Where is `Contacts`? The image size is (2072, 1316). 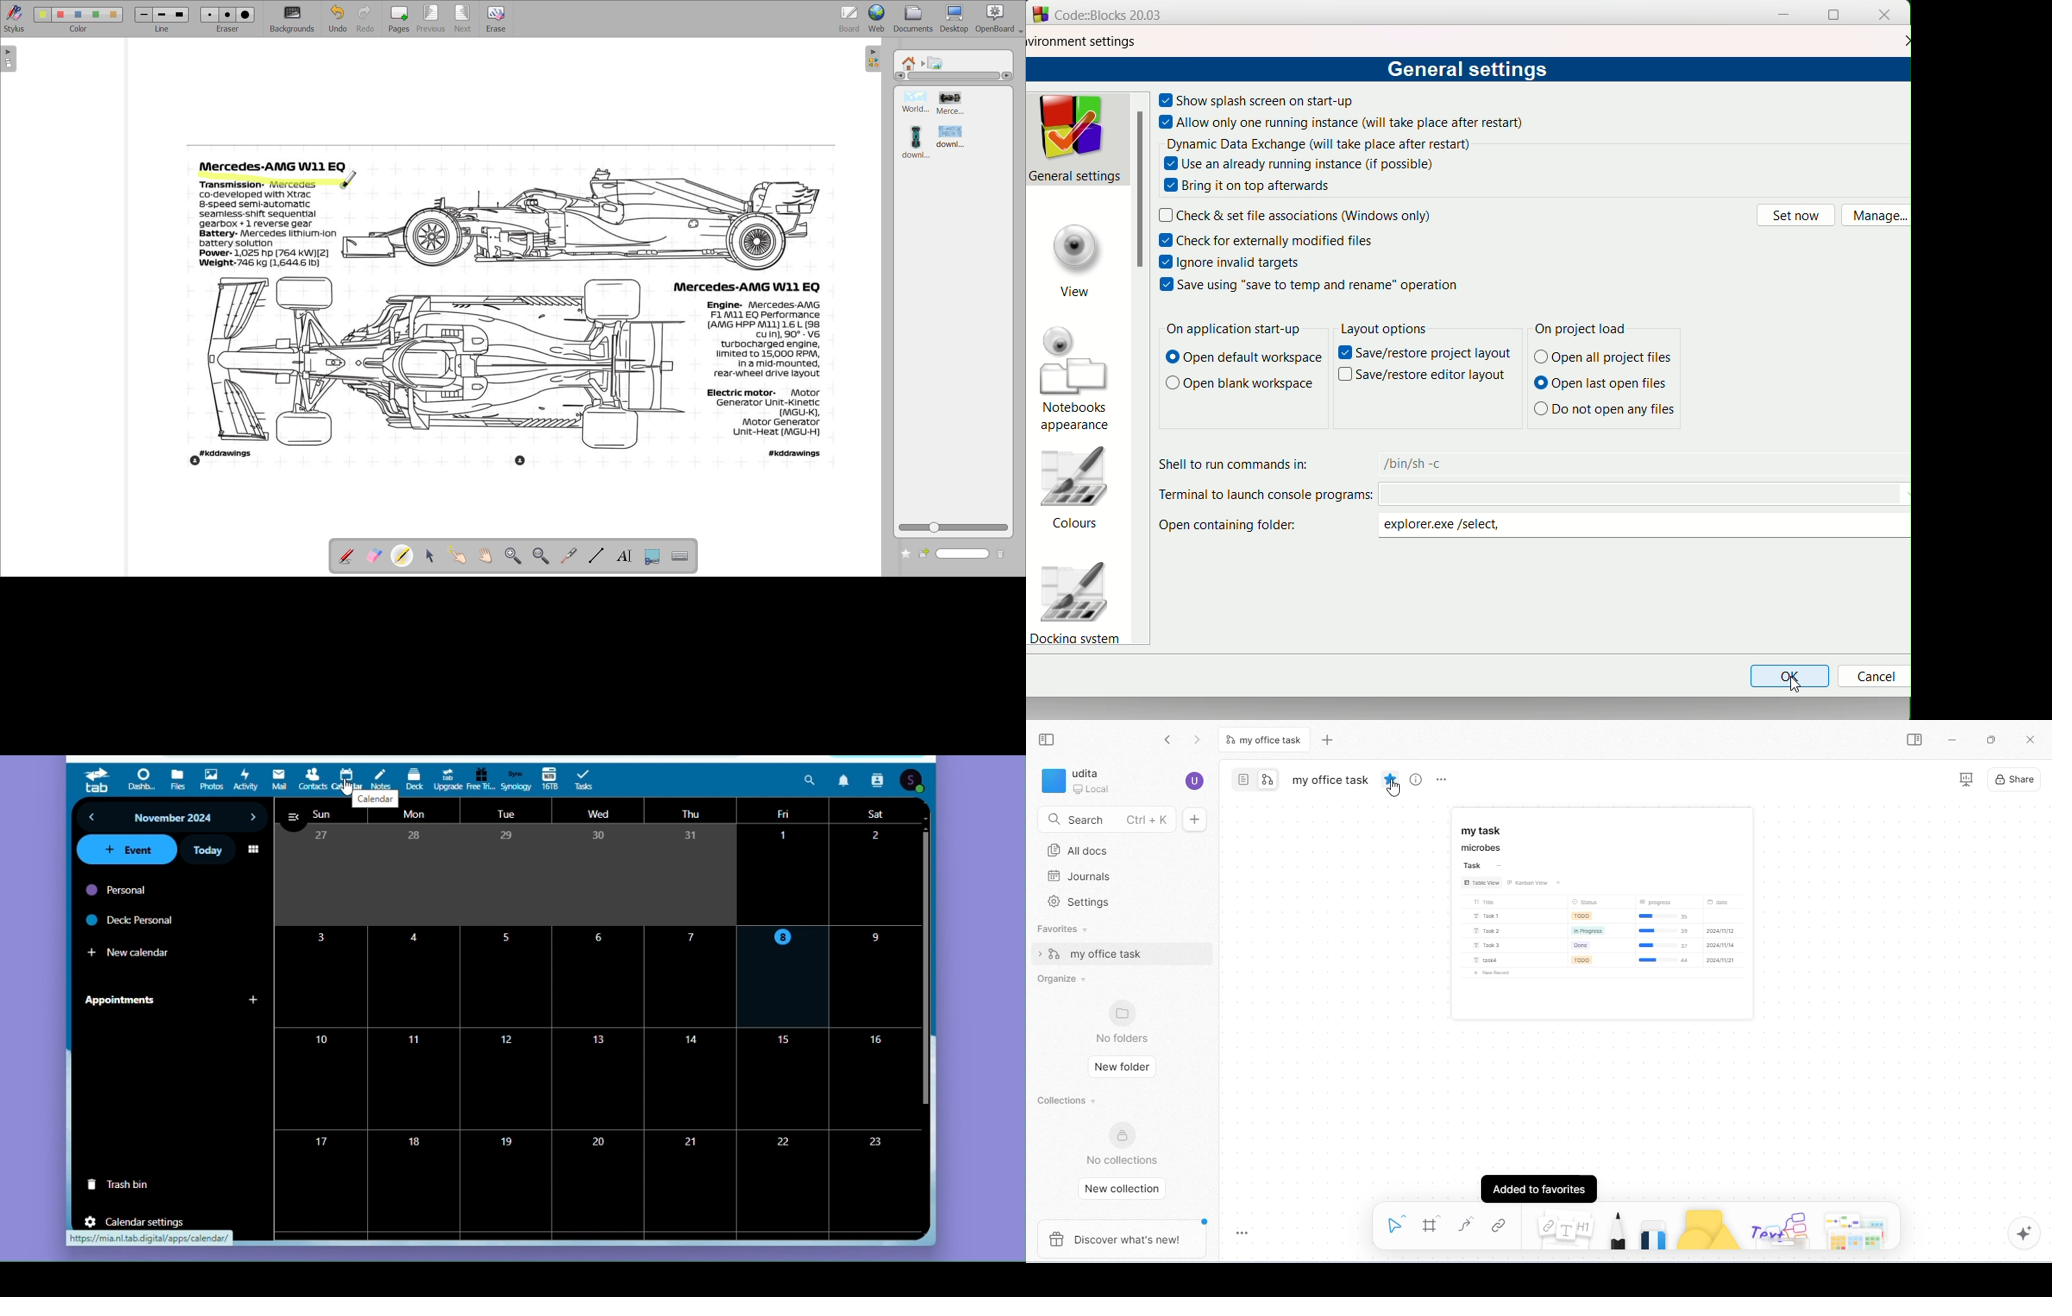
Contacts is located at coordinates (312, 781).